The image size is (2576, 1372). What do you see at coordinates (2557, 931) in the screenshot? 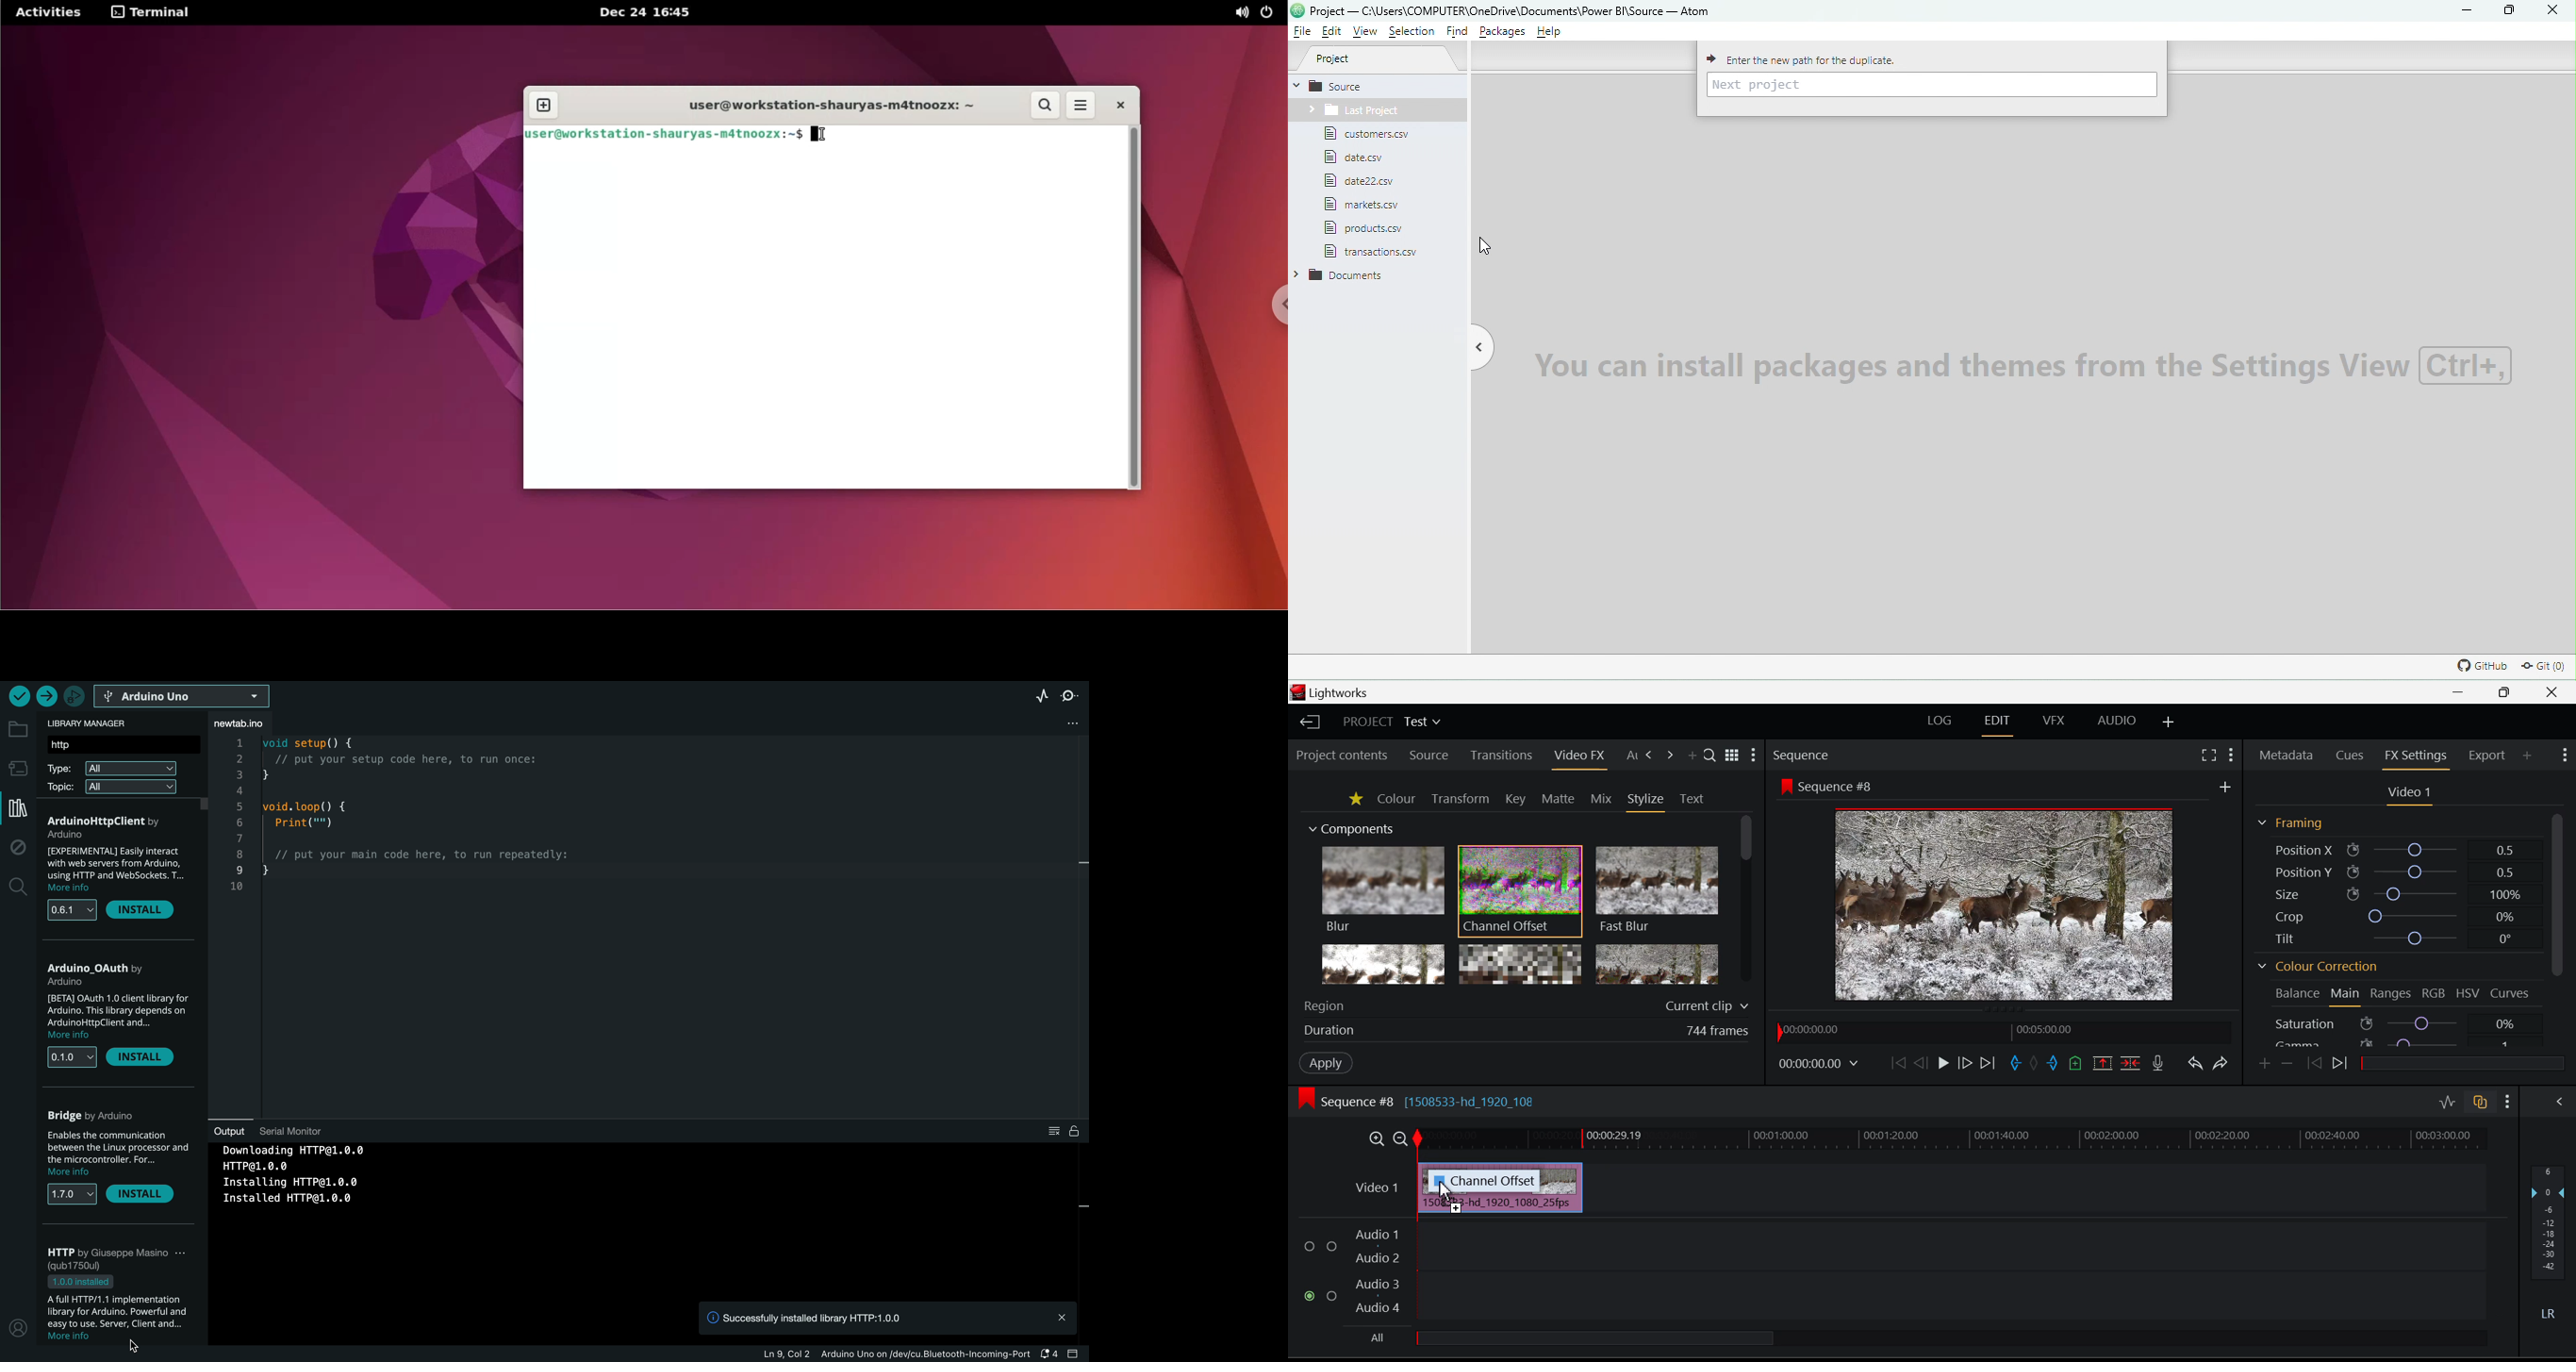
I see `Scroll Bar` at bounding box center [2557, 931].